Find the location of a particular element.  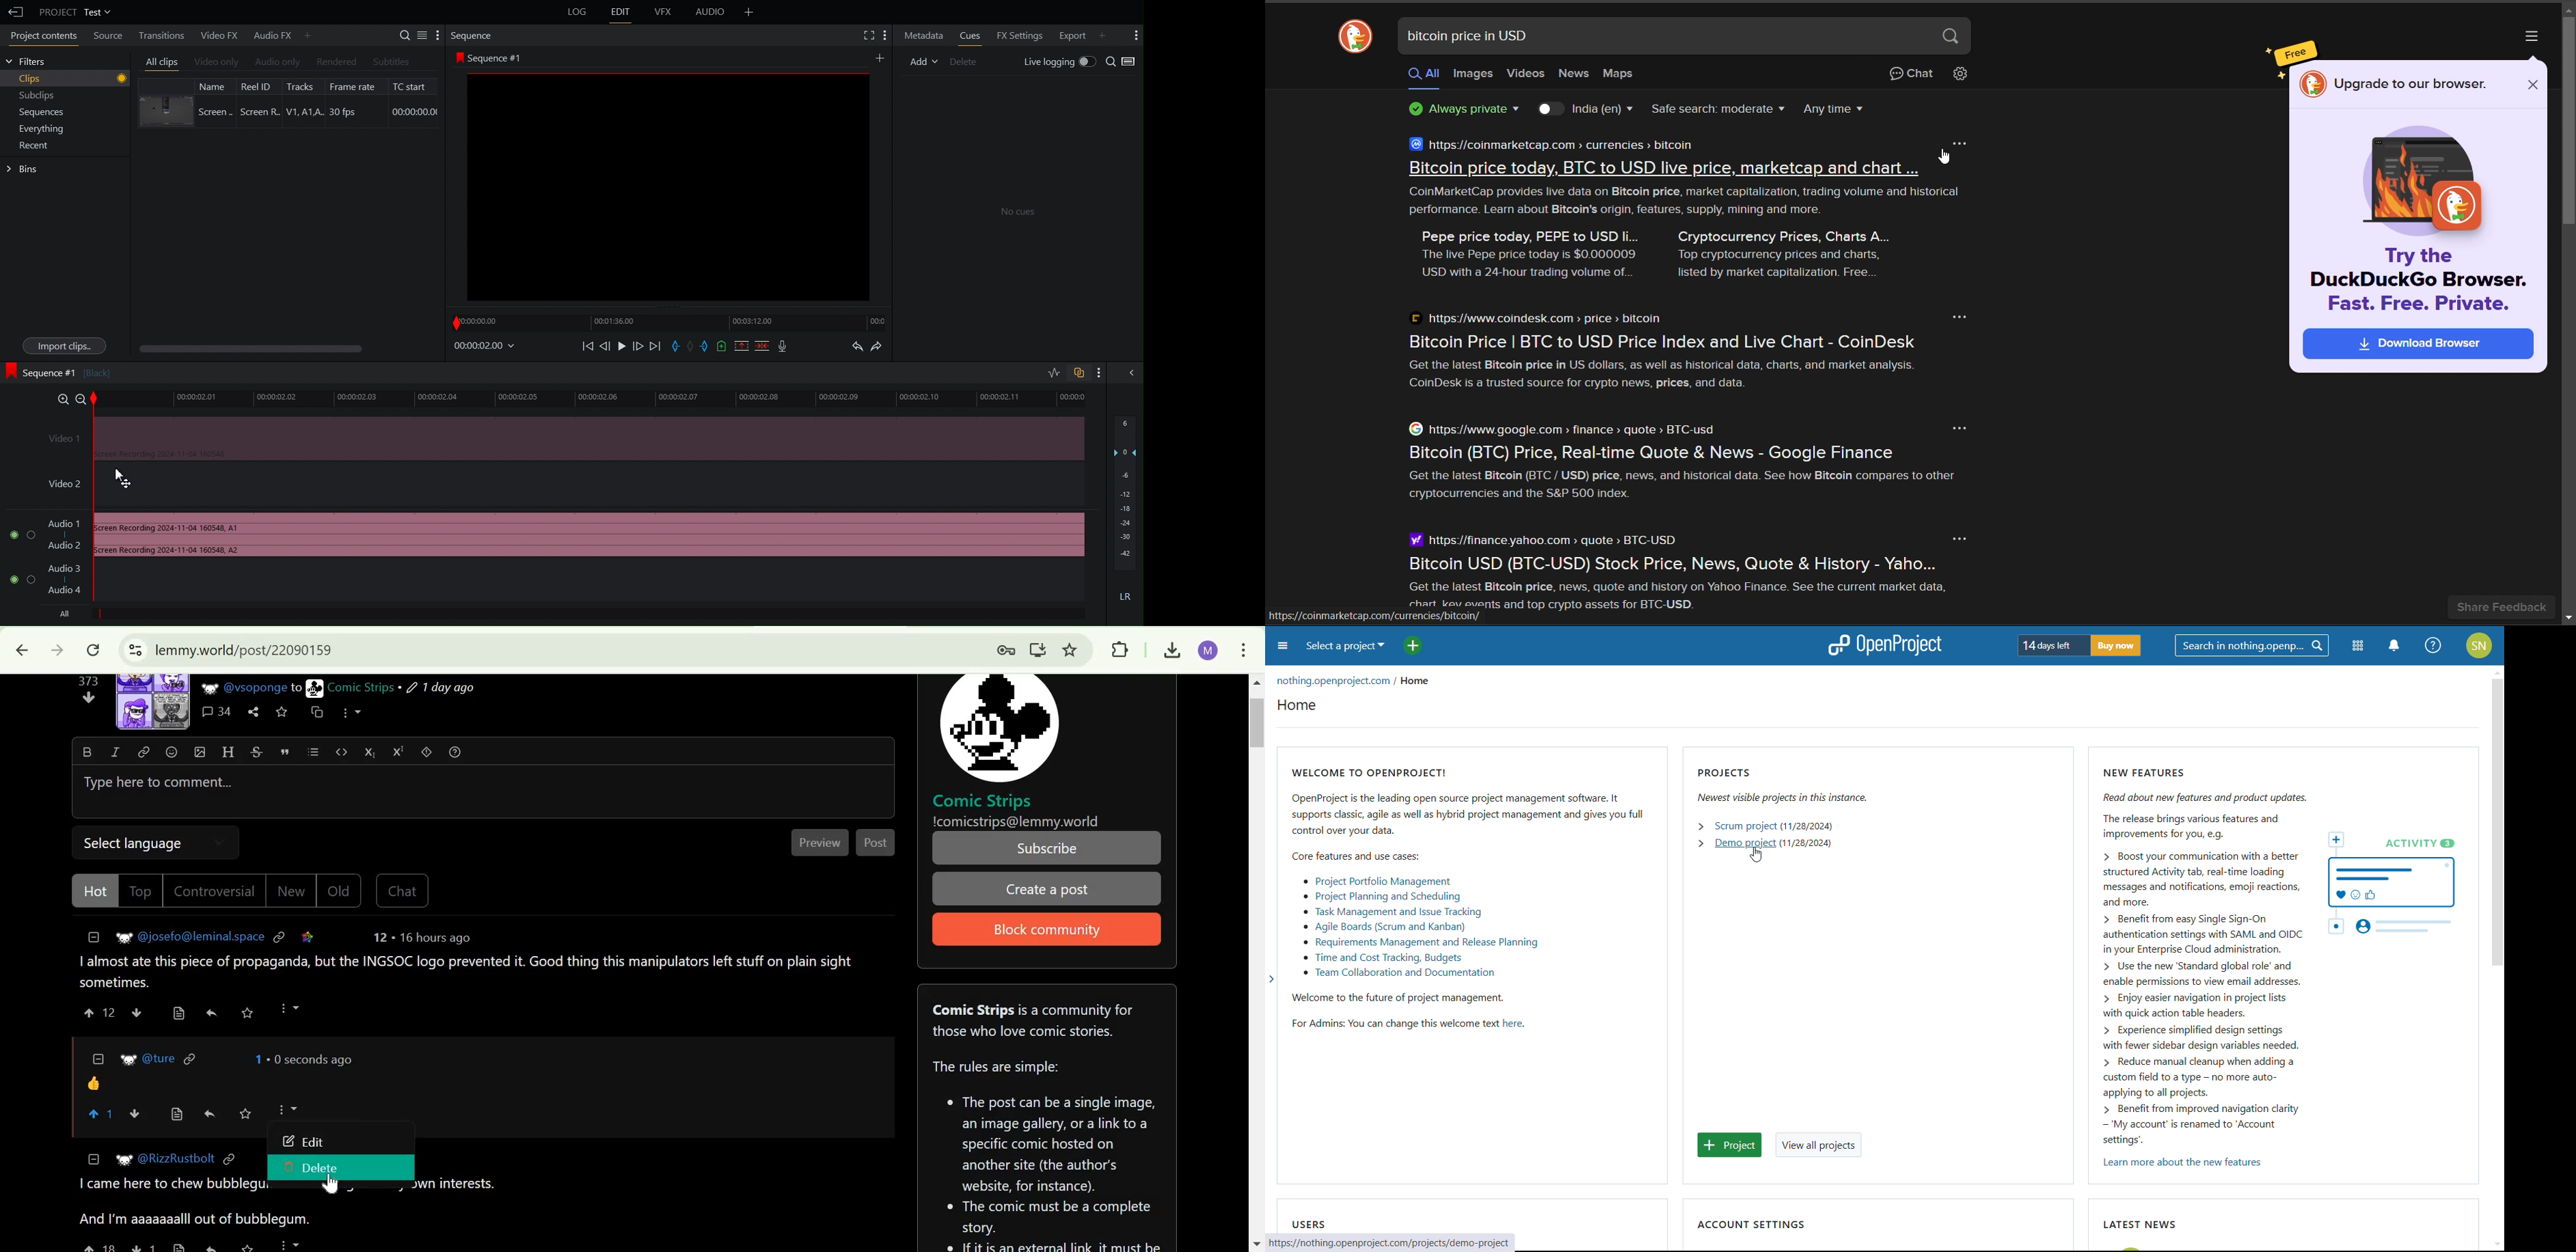

expand here is located at coordinates (154, 701).